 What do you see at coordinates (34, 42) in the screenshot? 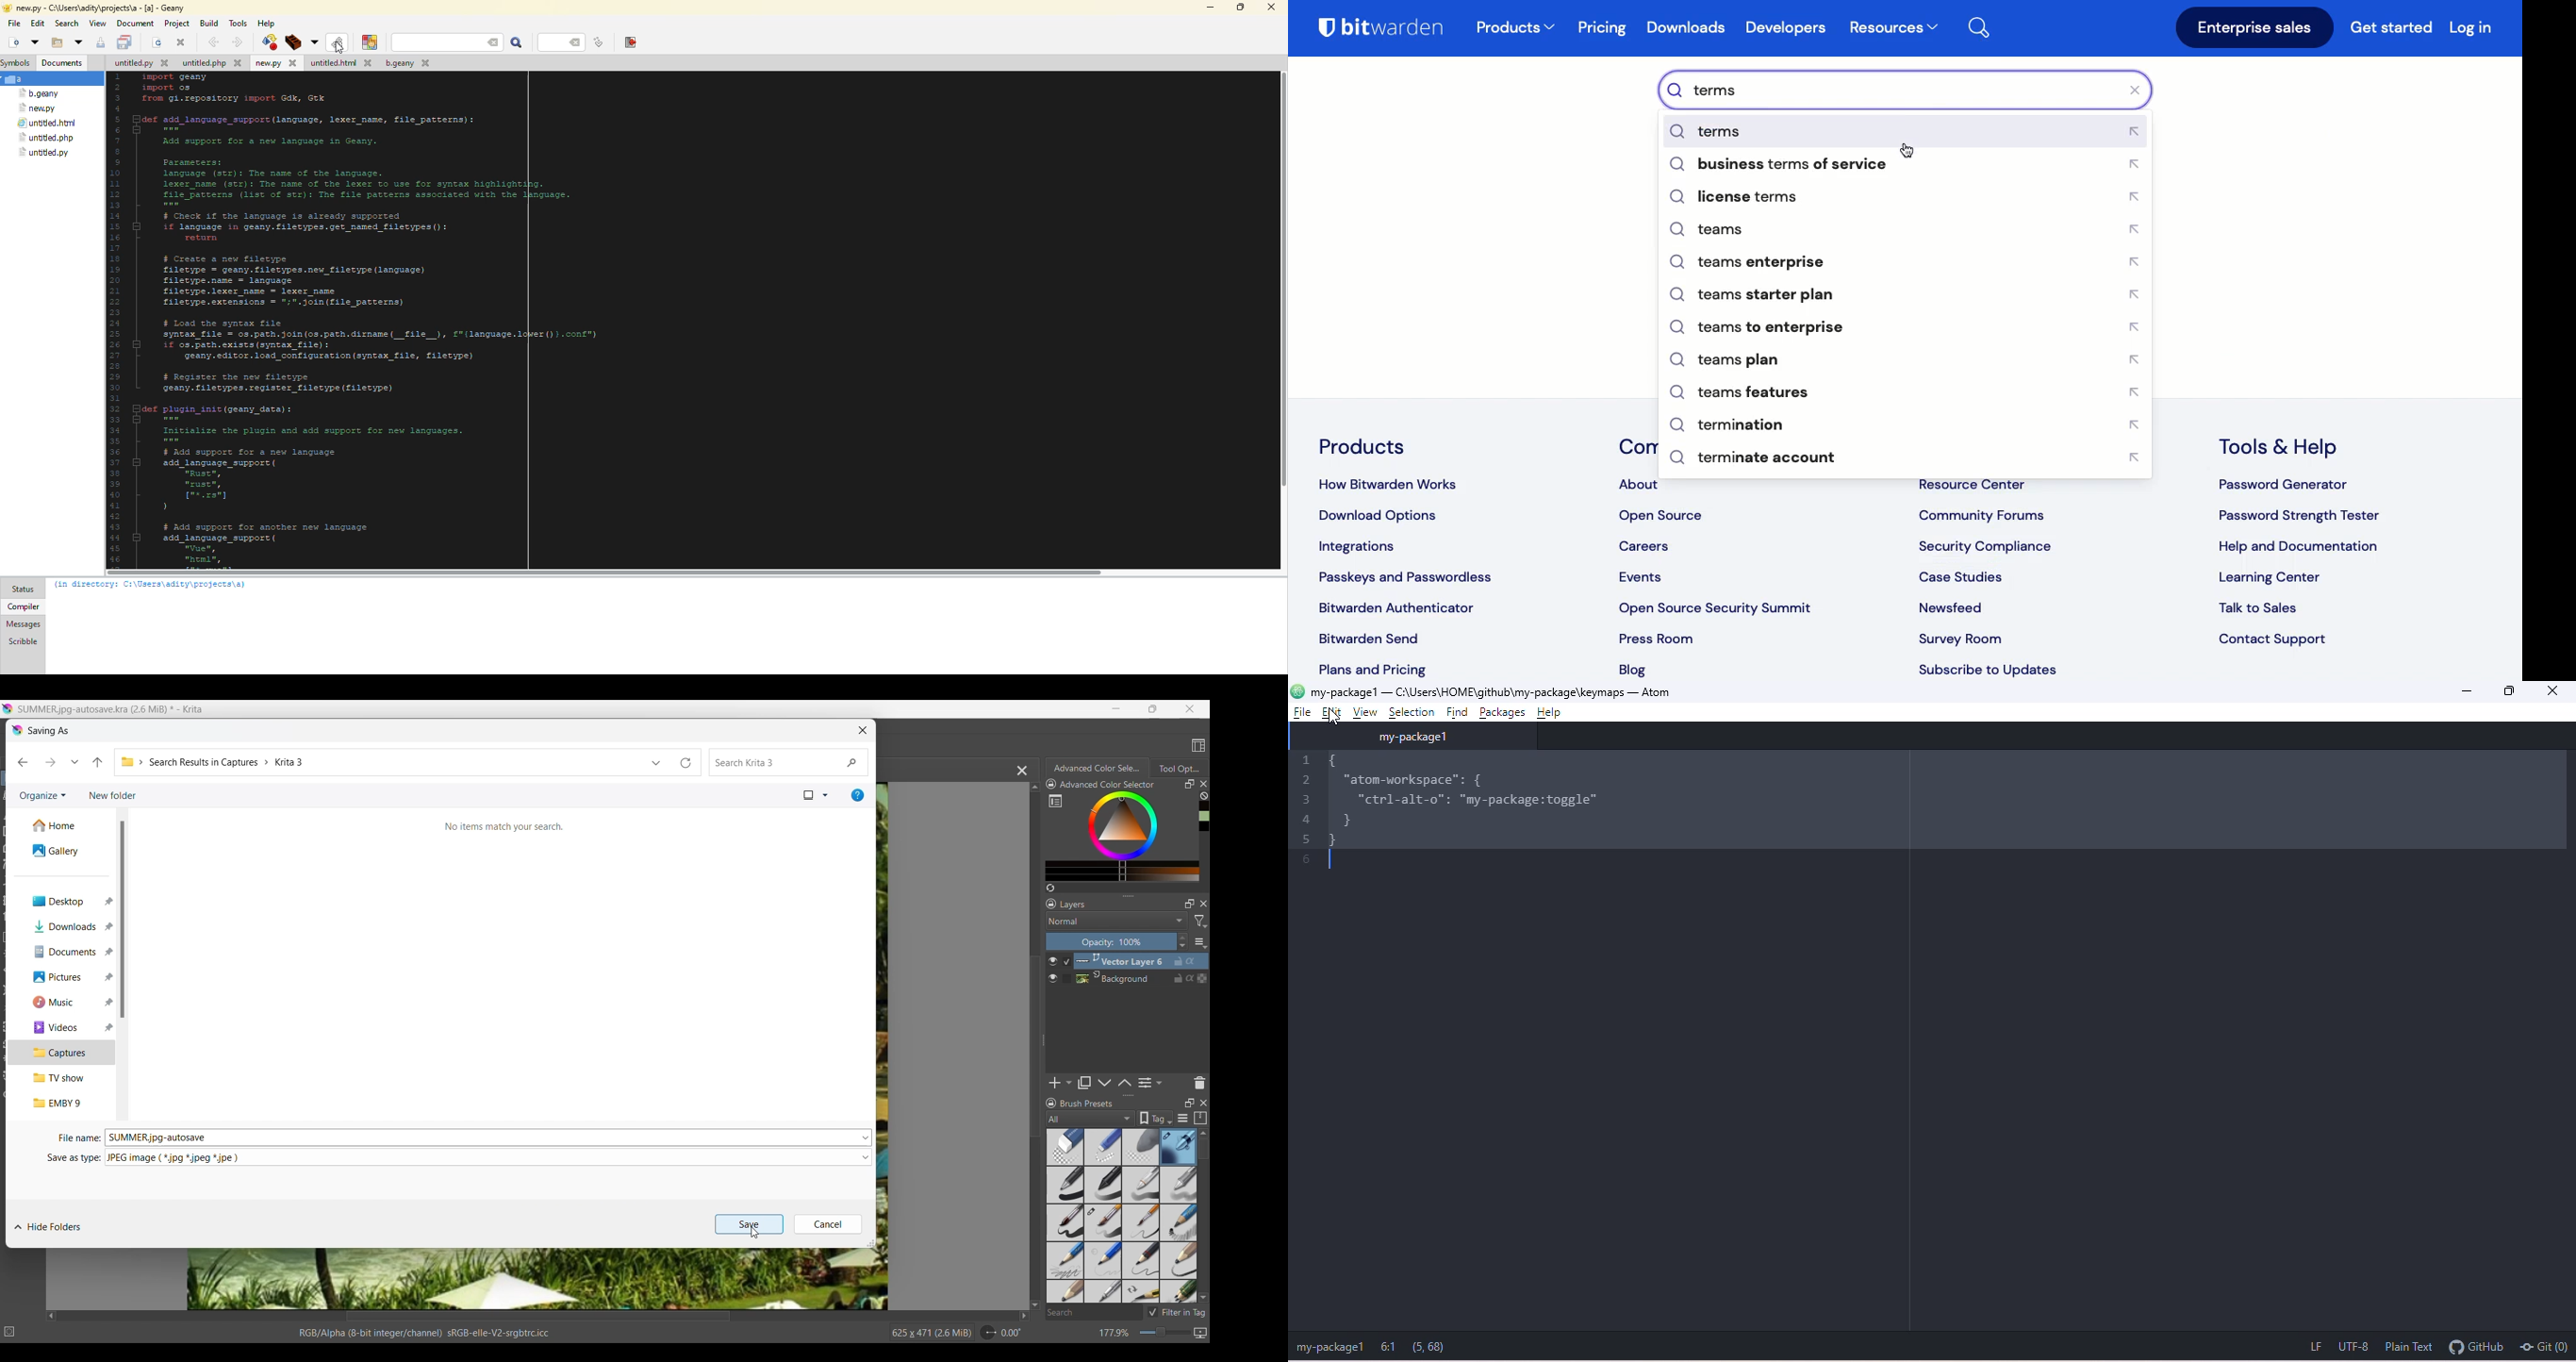
I see `open` at bounding box center [34, 42].